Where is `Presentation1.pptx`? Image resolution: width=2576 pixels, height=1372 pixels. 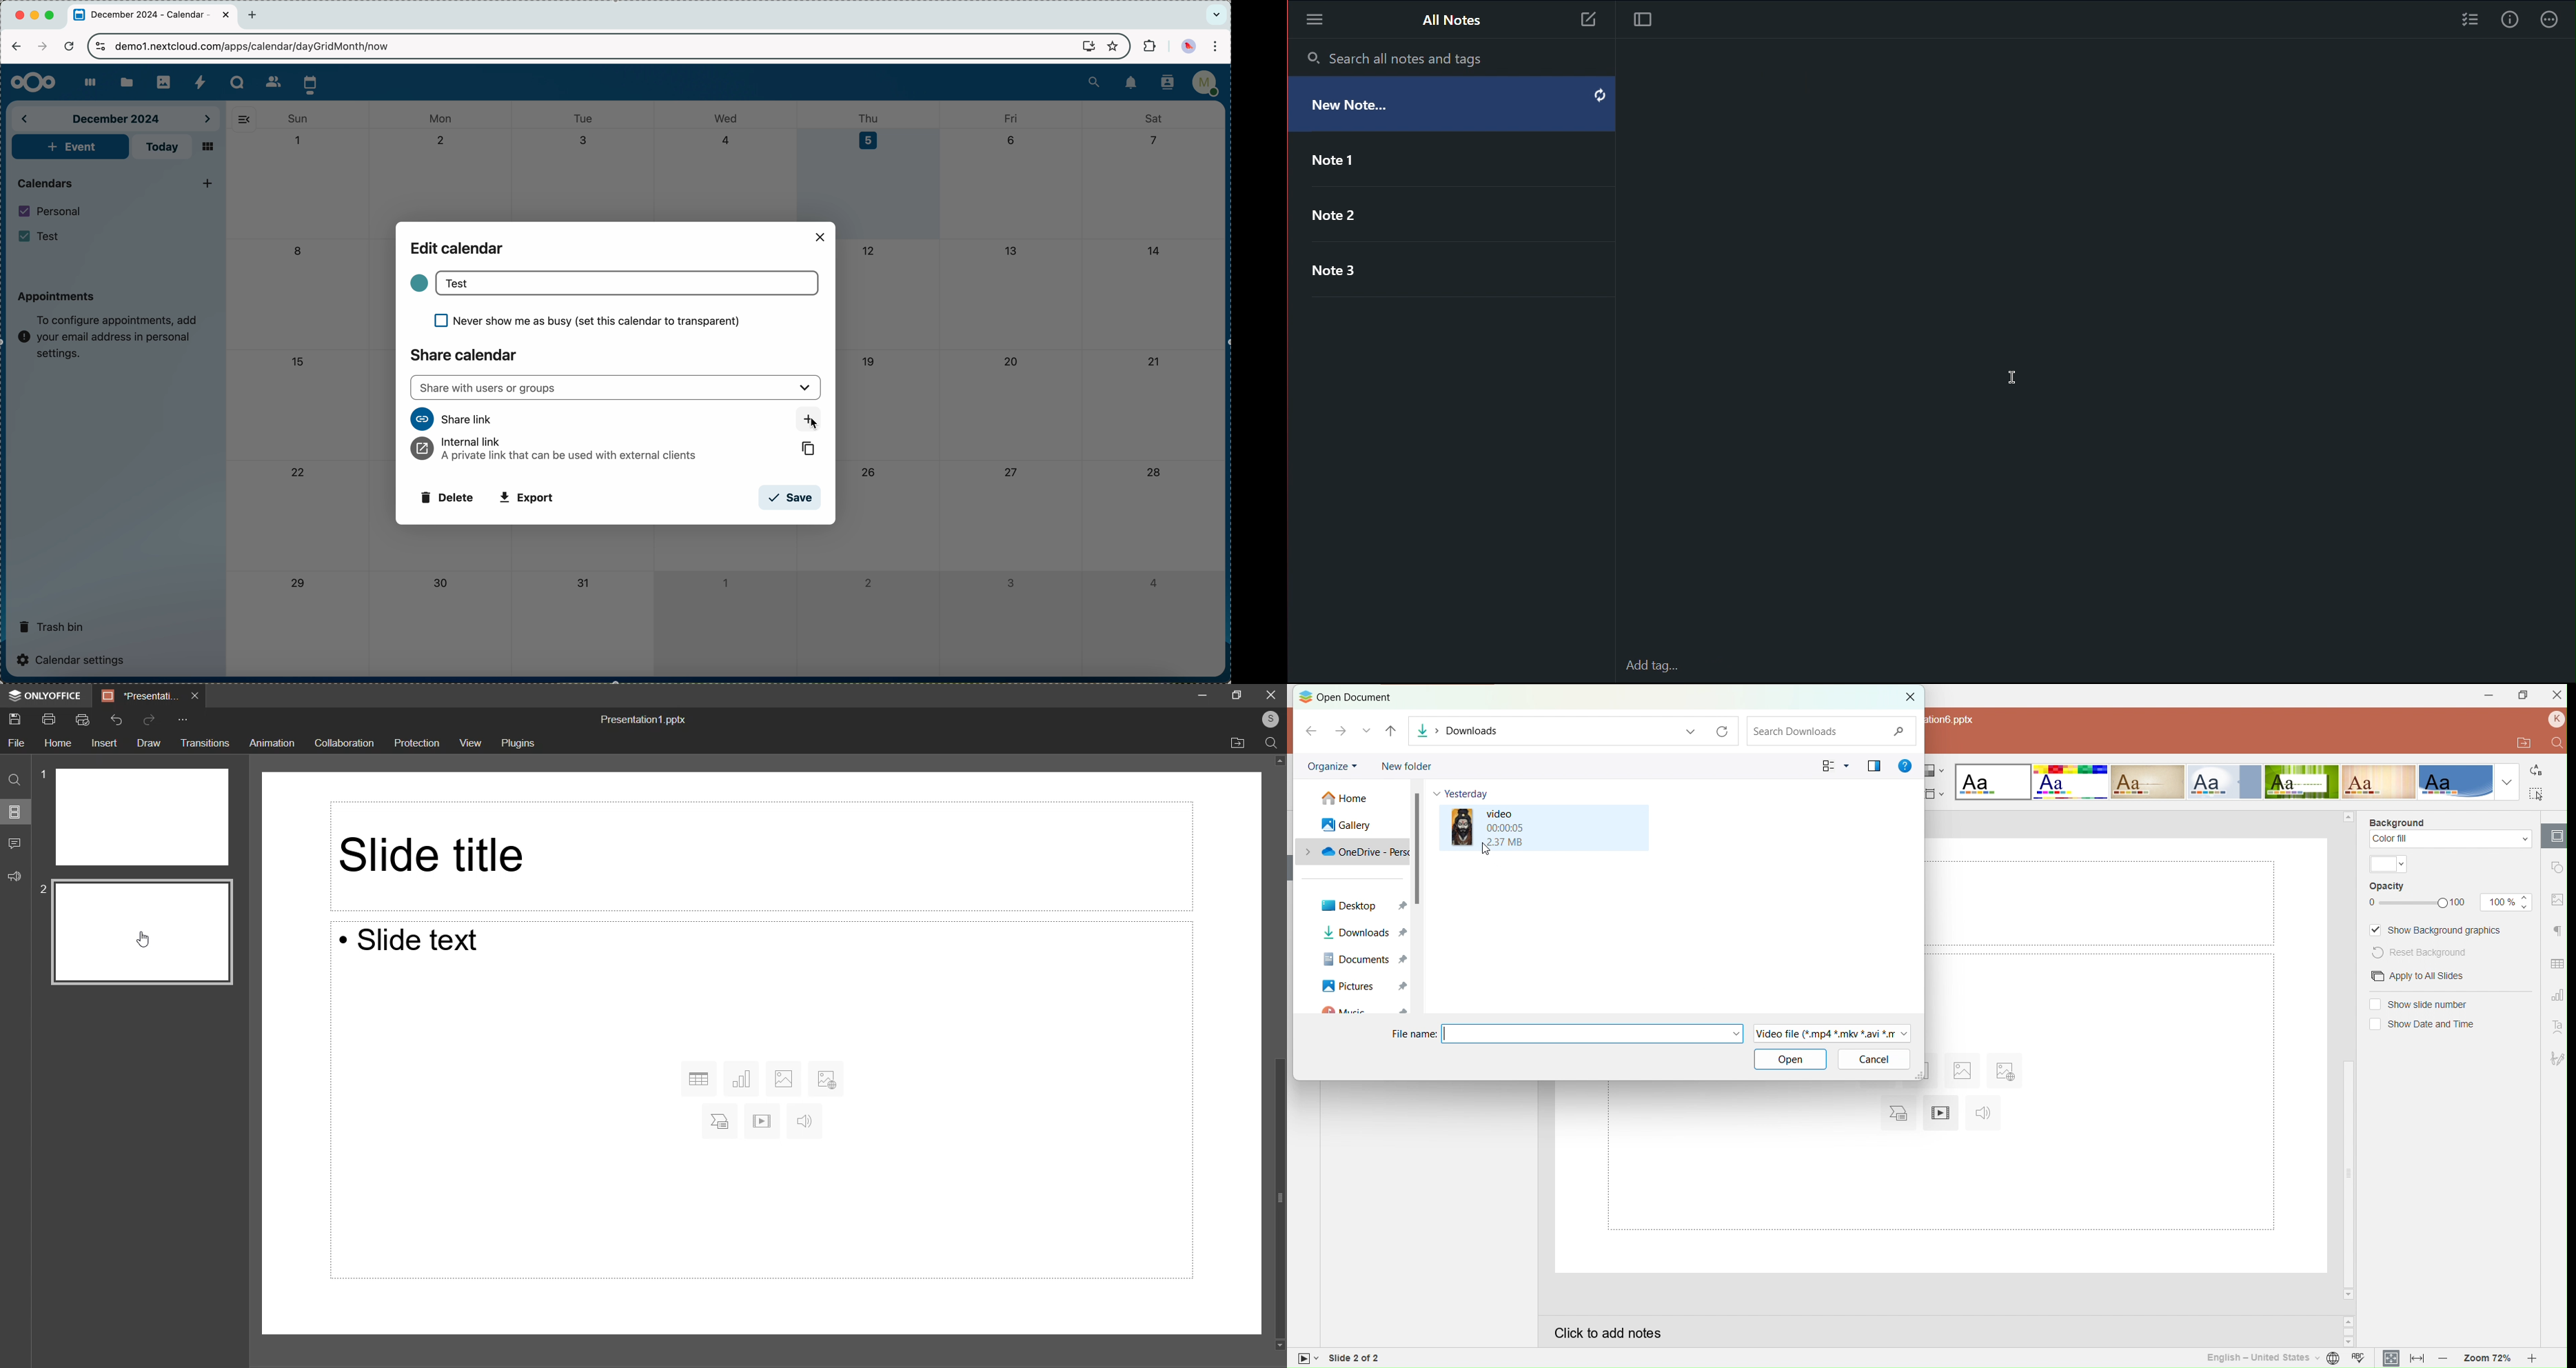 Presentation1.pptx is located at coordinates (642, 720).